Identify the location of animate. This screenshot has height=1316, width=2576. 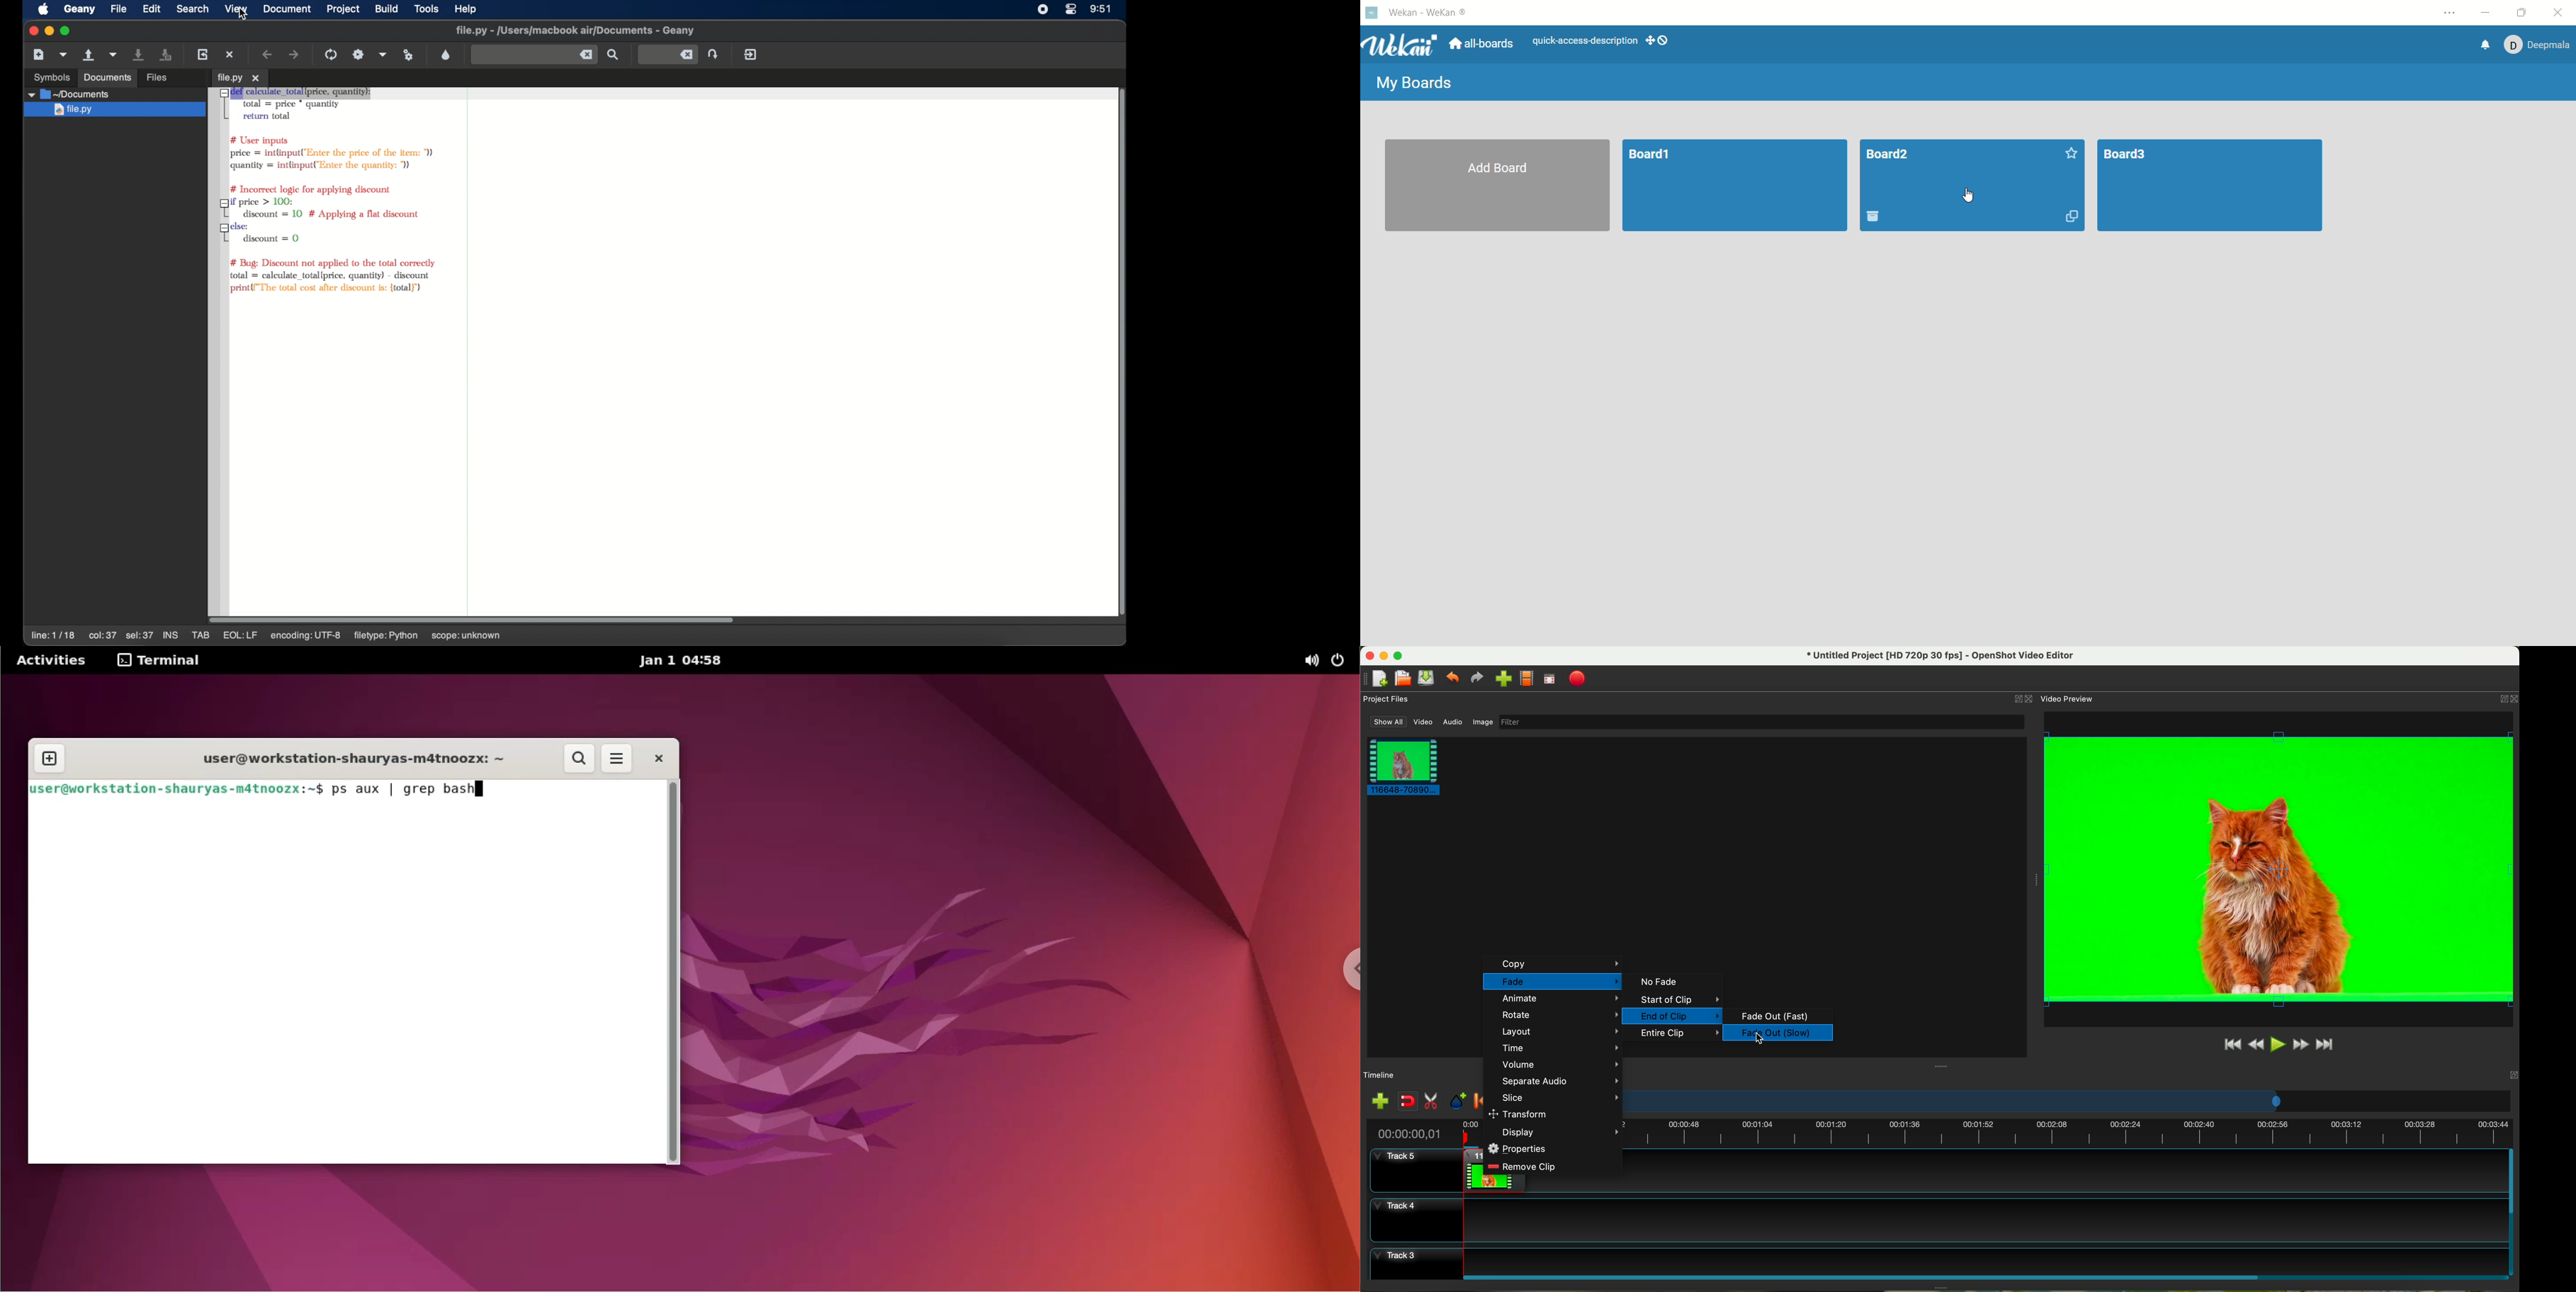
(1559, 999).